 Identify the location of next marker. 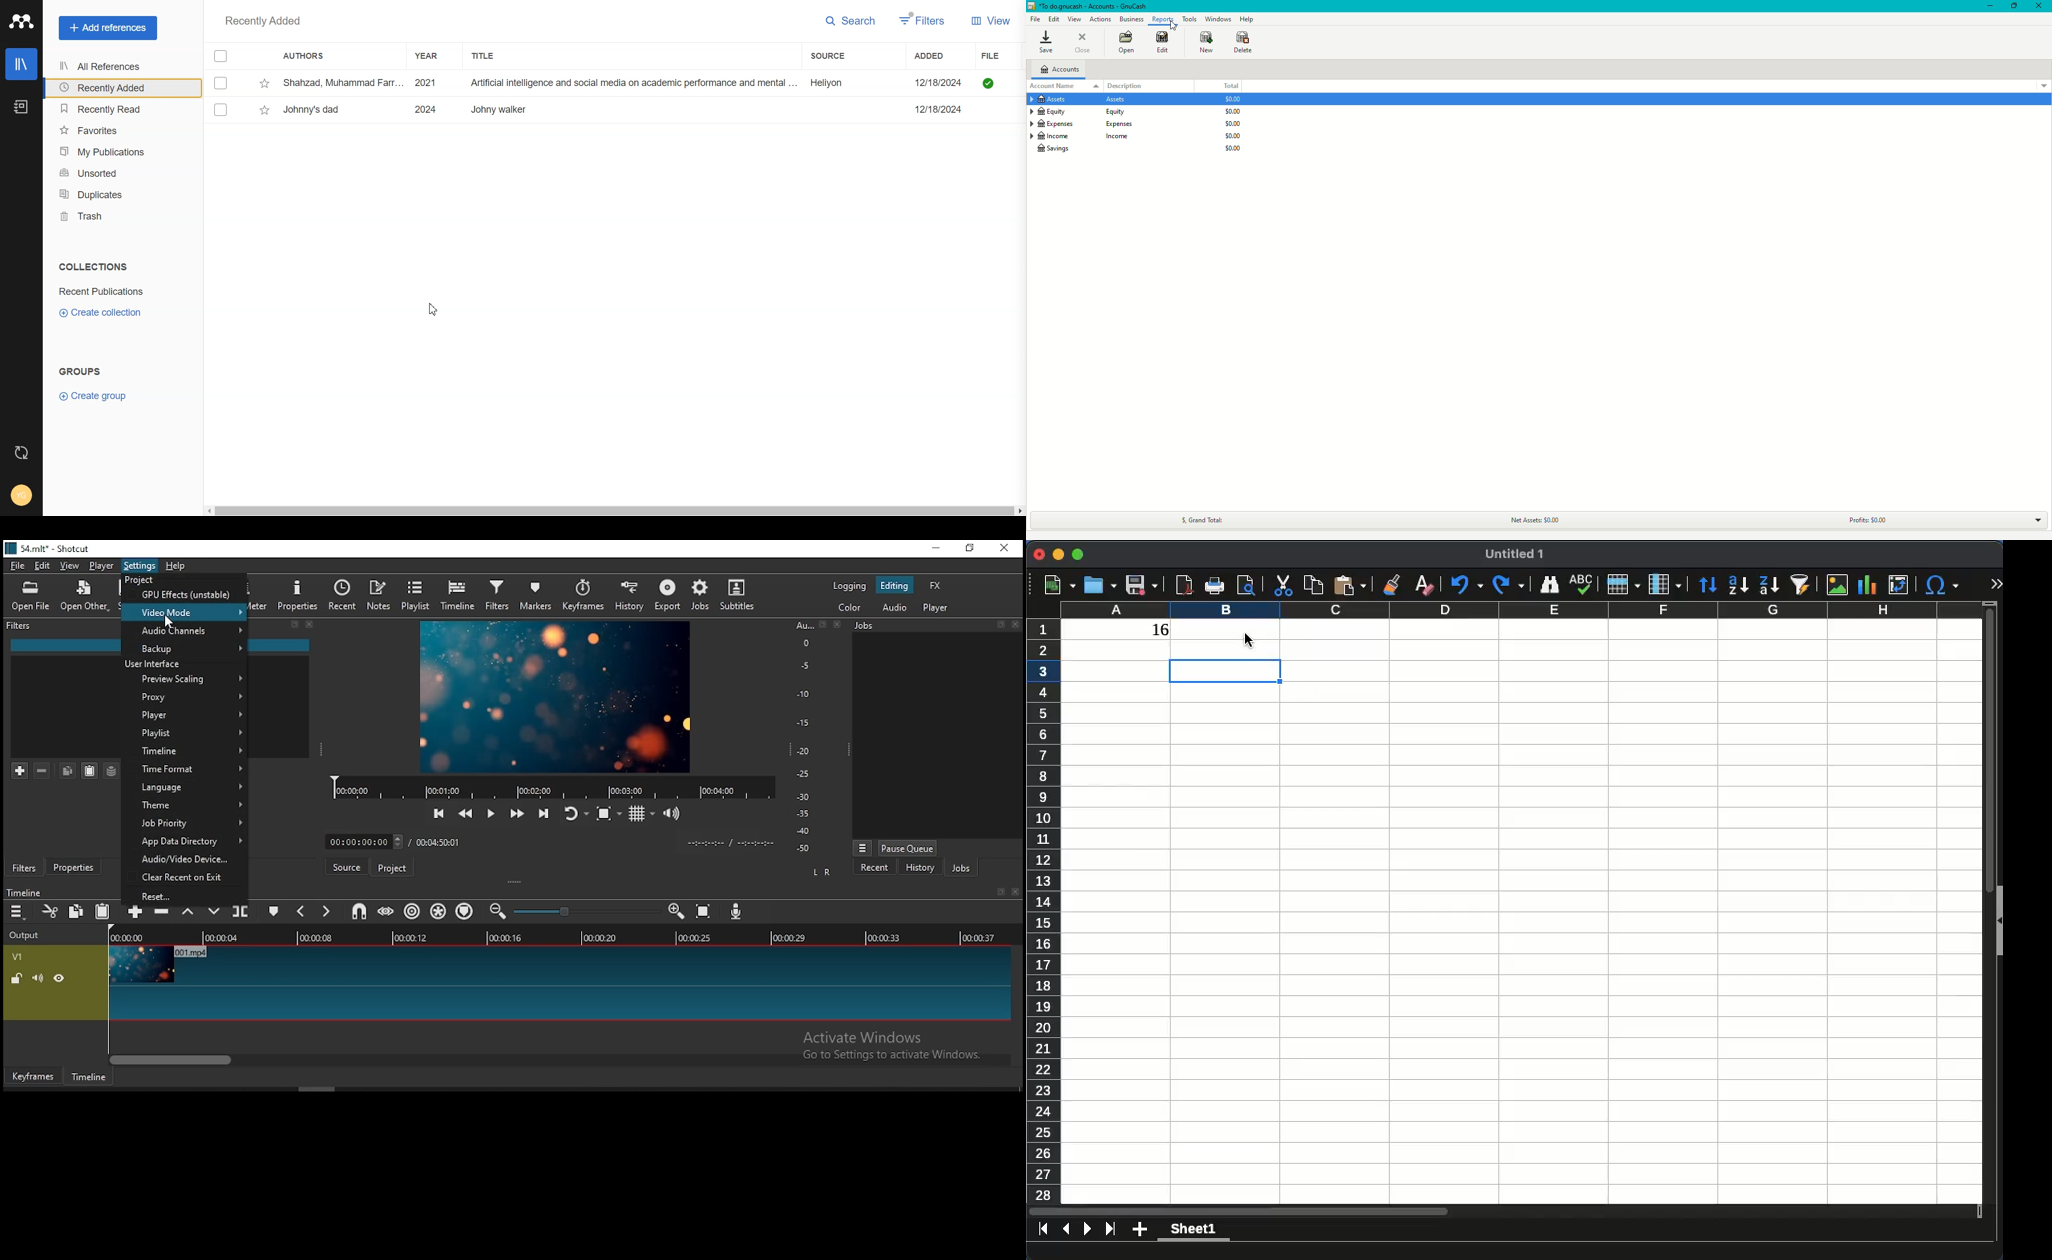
(324, 911).